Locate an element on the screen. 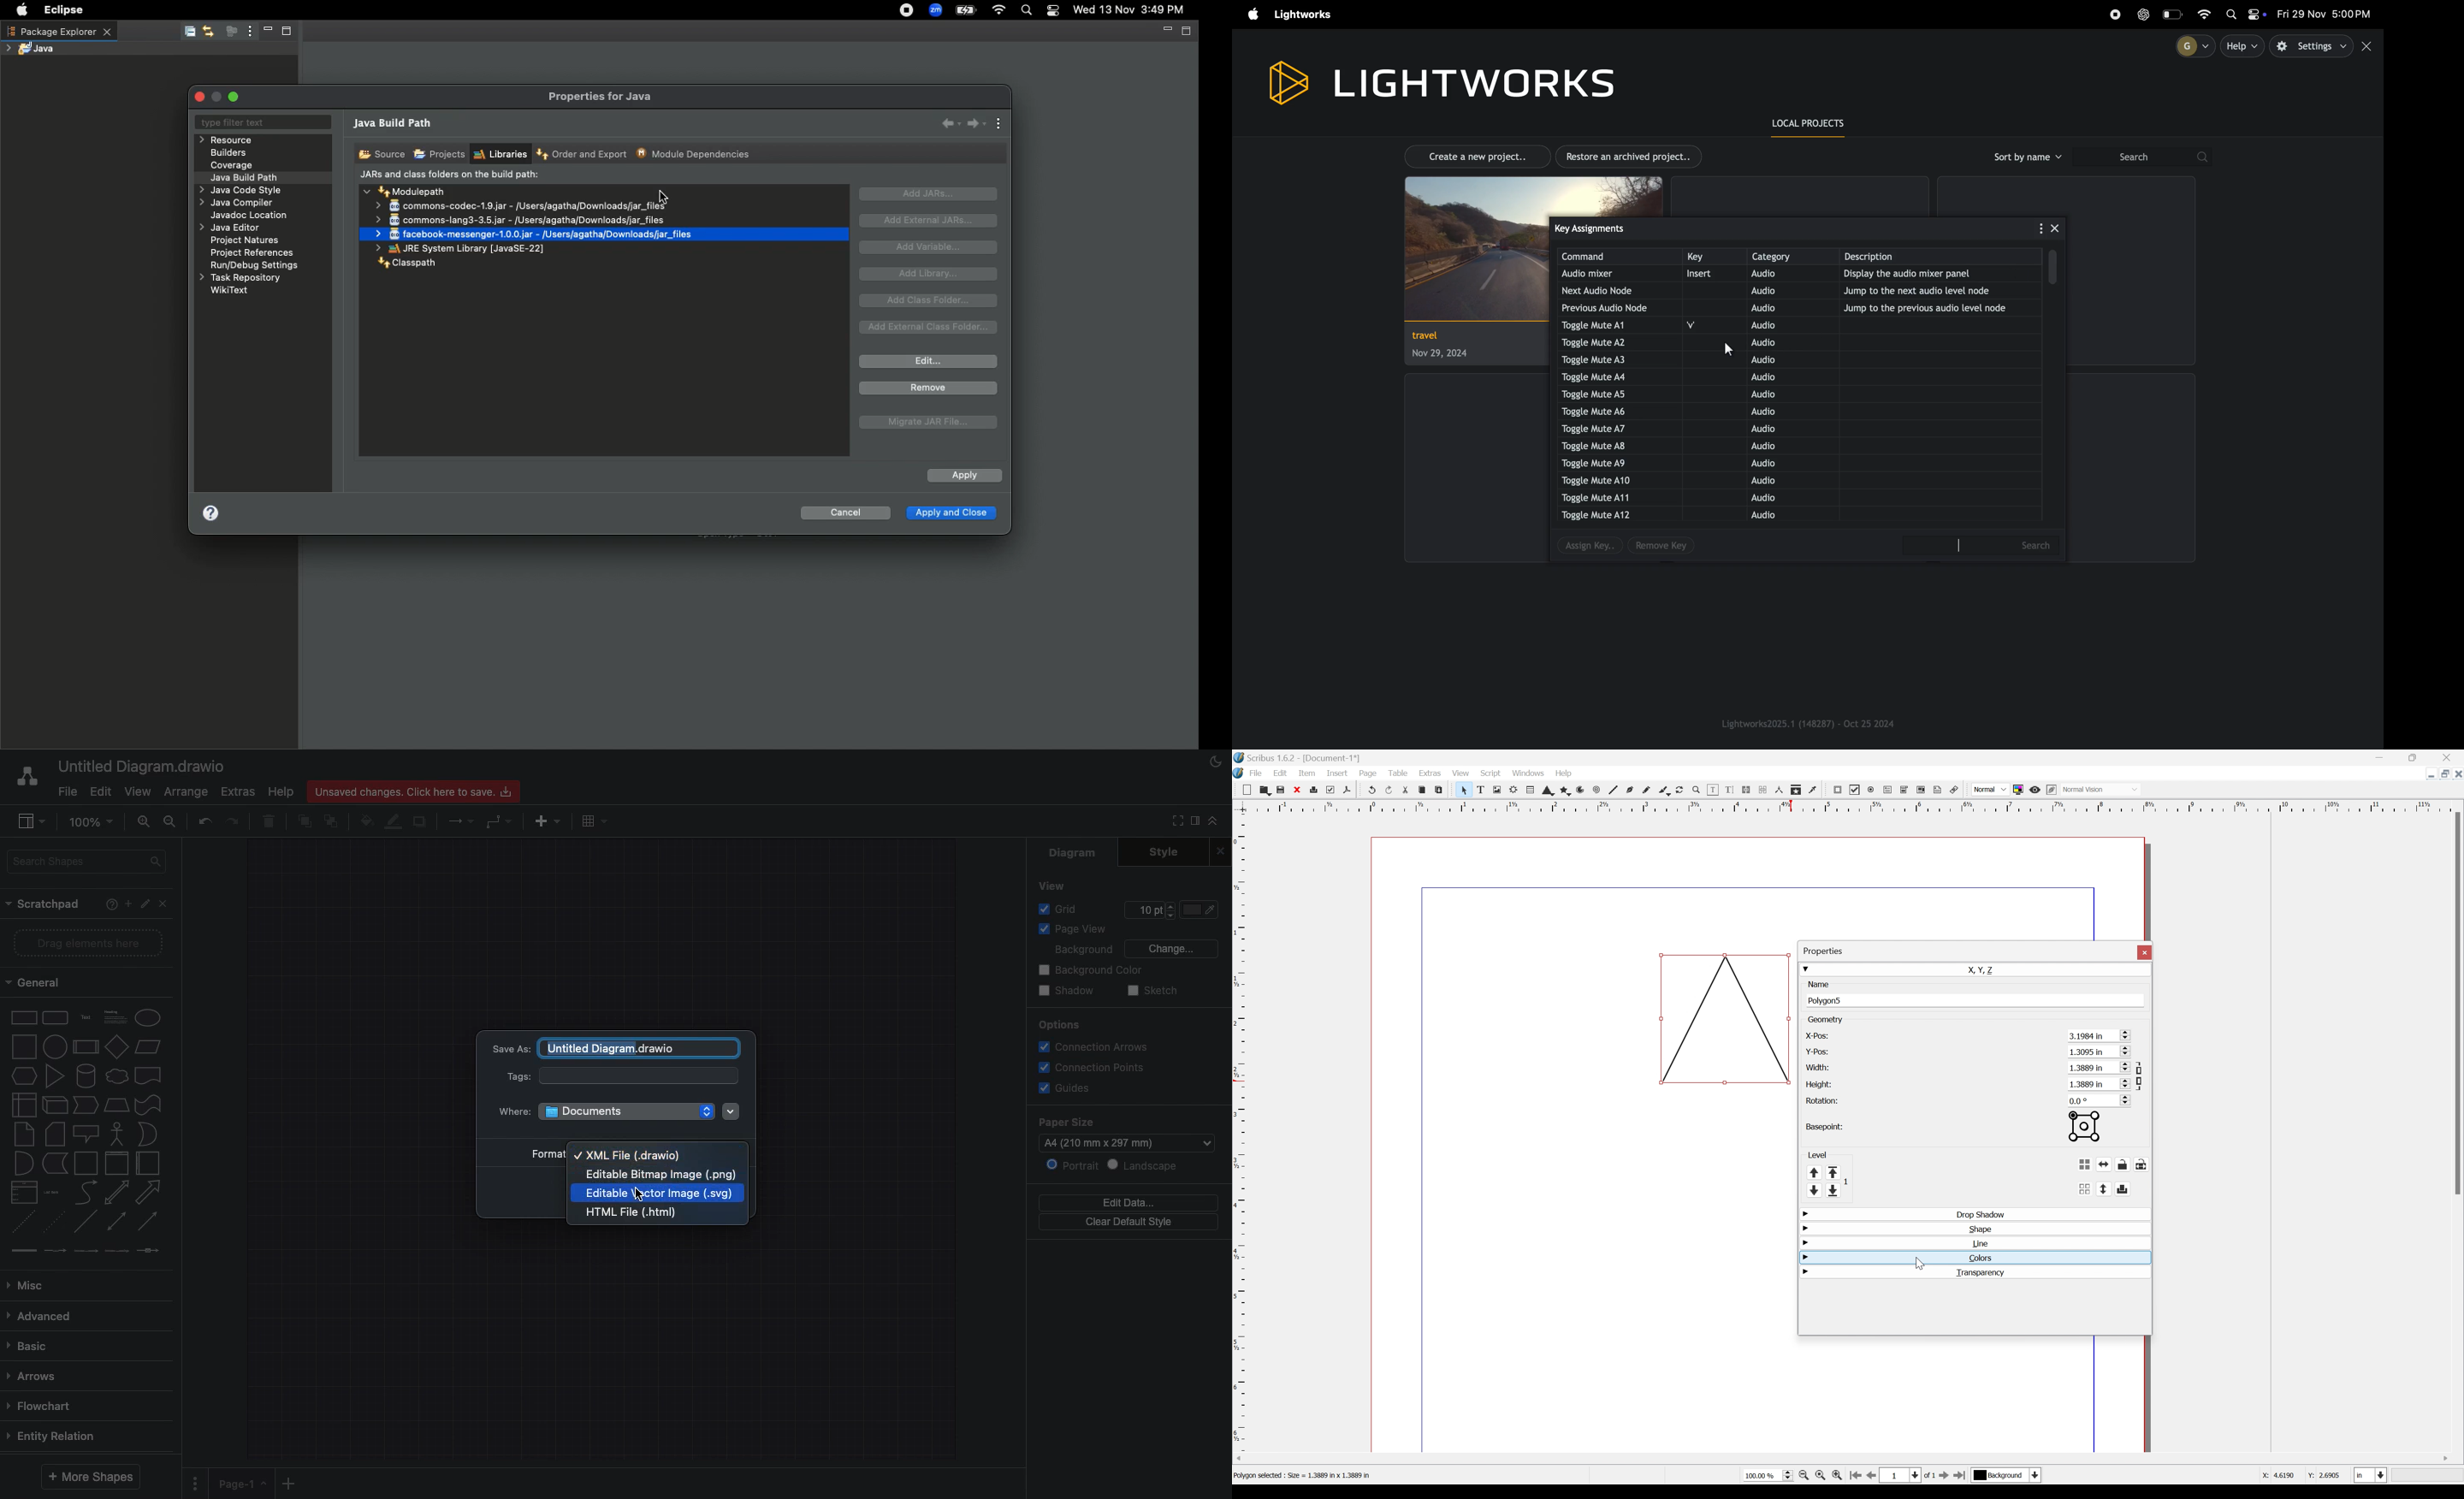 Image resolution: width=2464 pixels, height=1512 pixels. Page 1 is located at coordinates (241, 1485).